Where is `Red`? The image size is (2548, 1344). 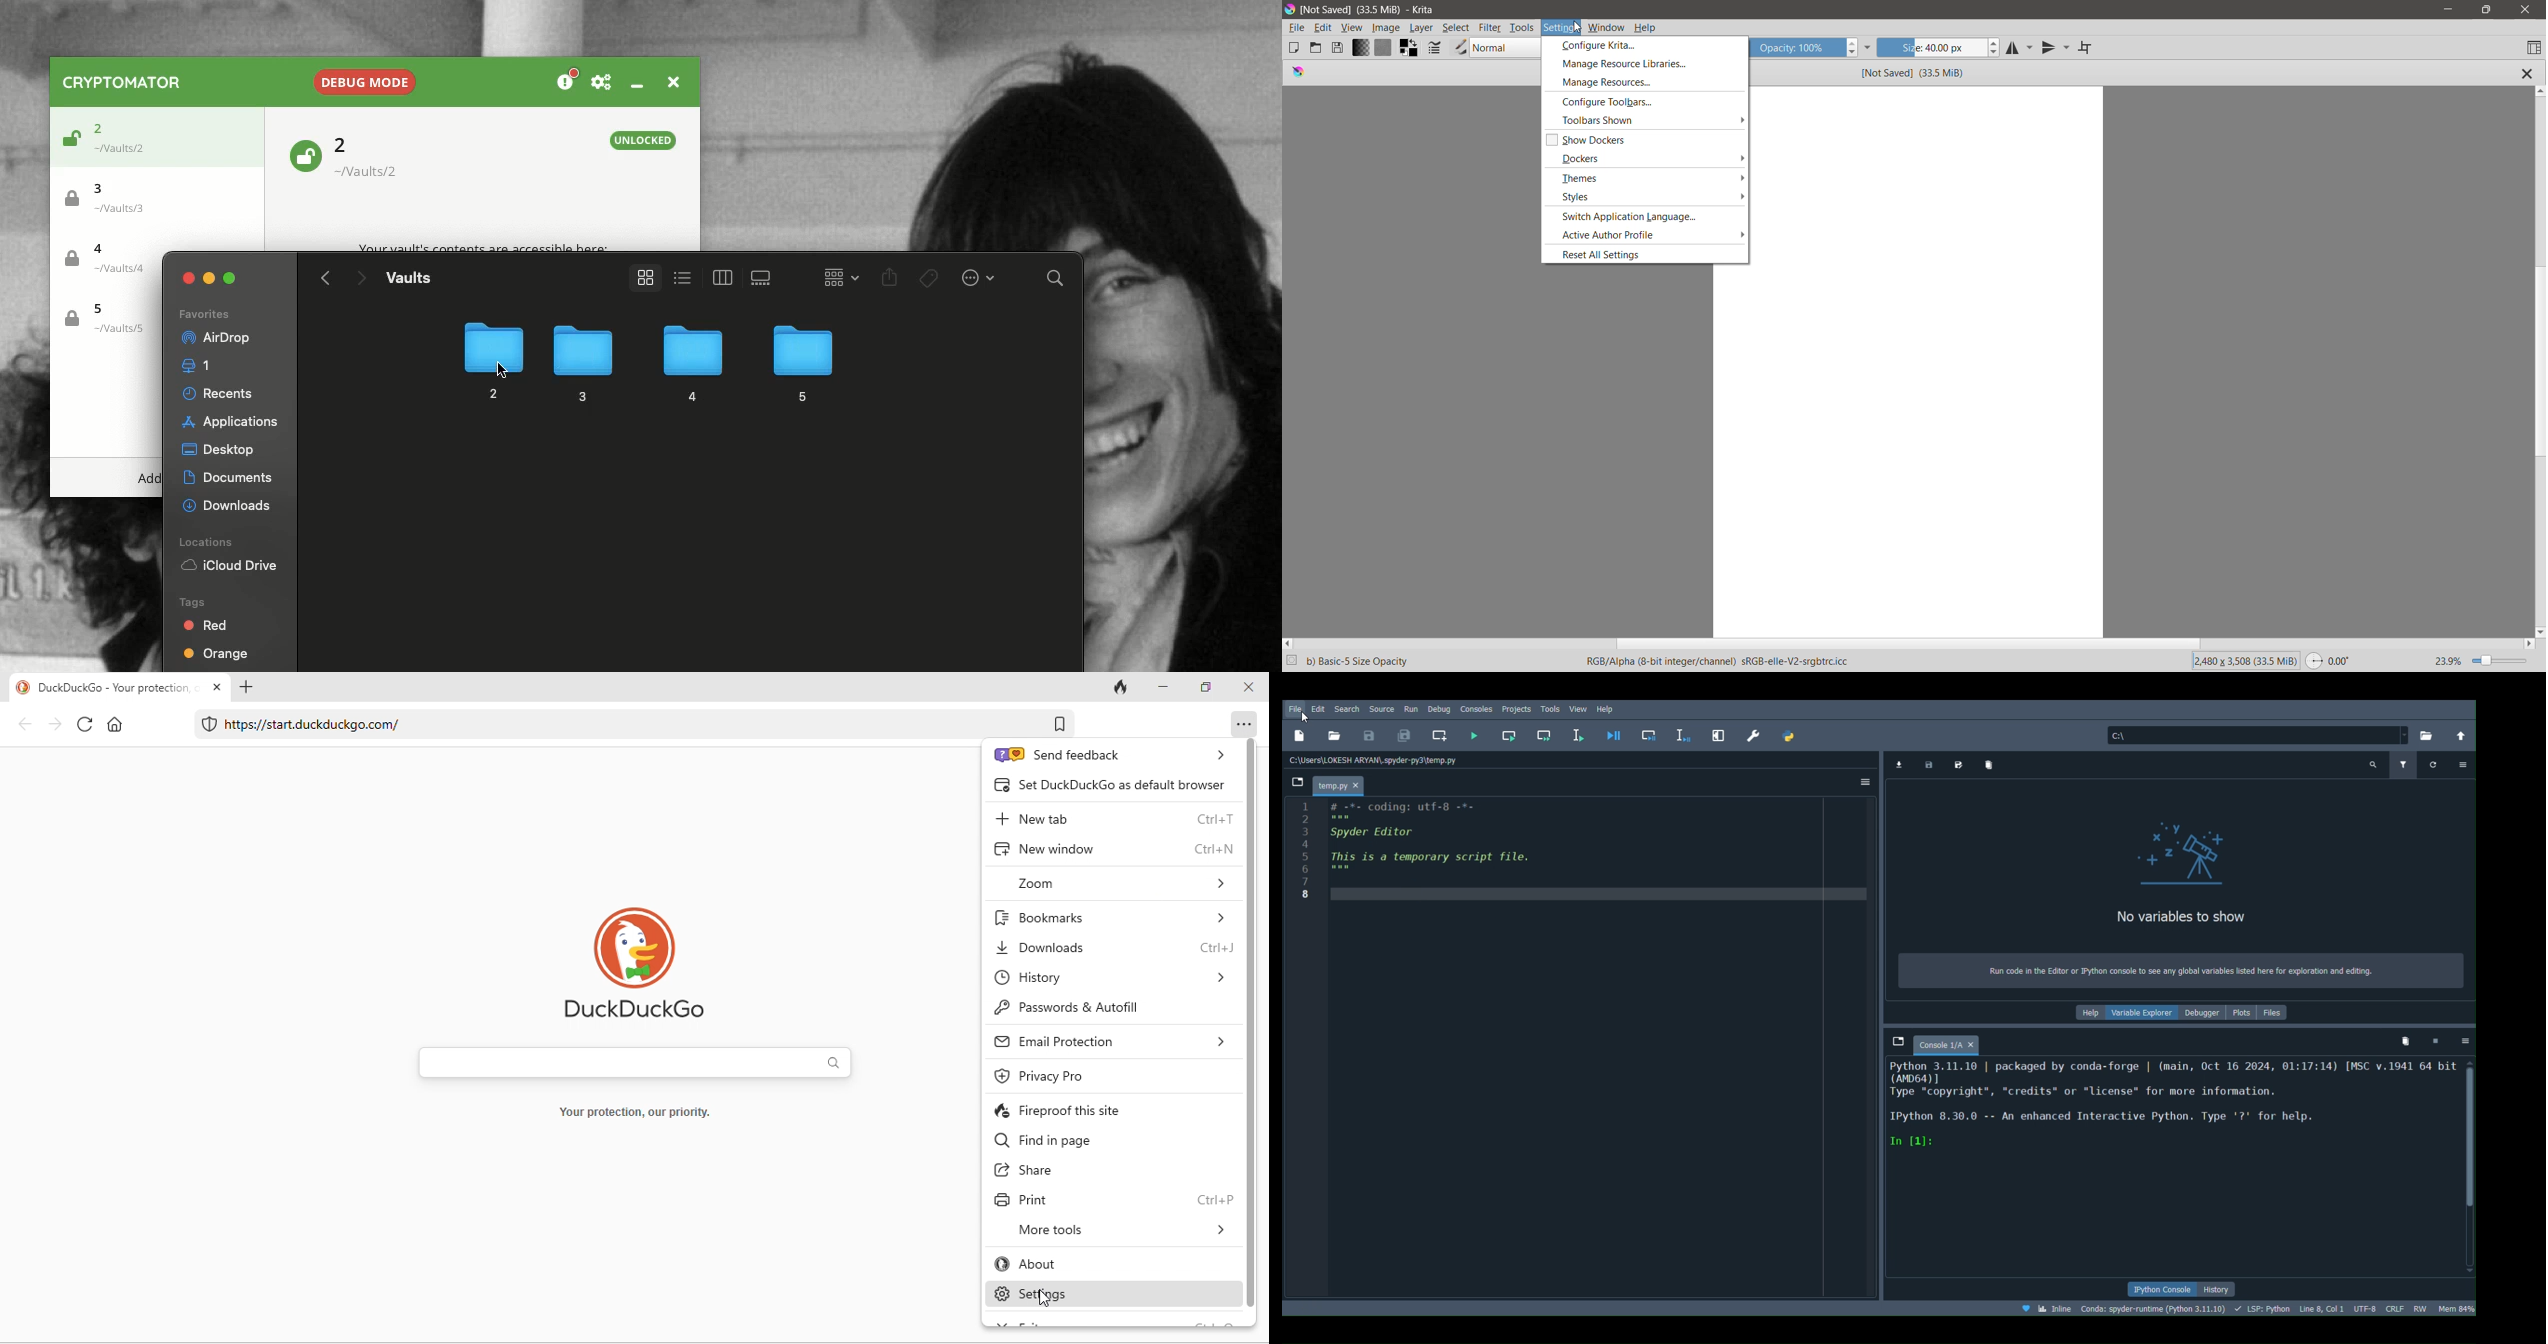
Red is located at coordinates (207, 625).